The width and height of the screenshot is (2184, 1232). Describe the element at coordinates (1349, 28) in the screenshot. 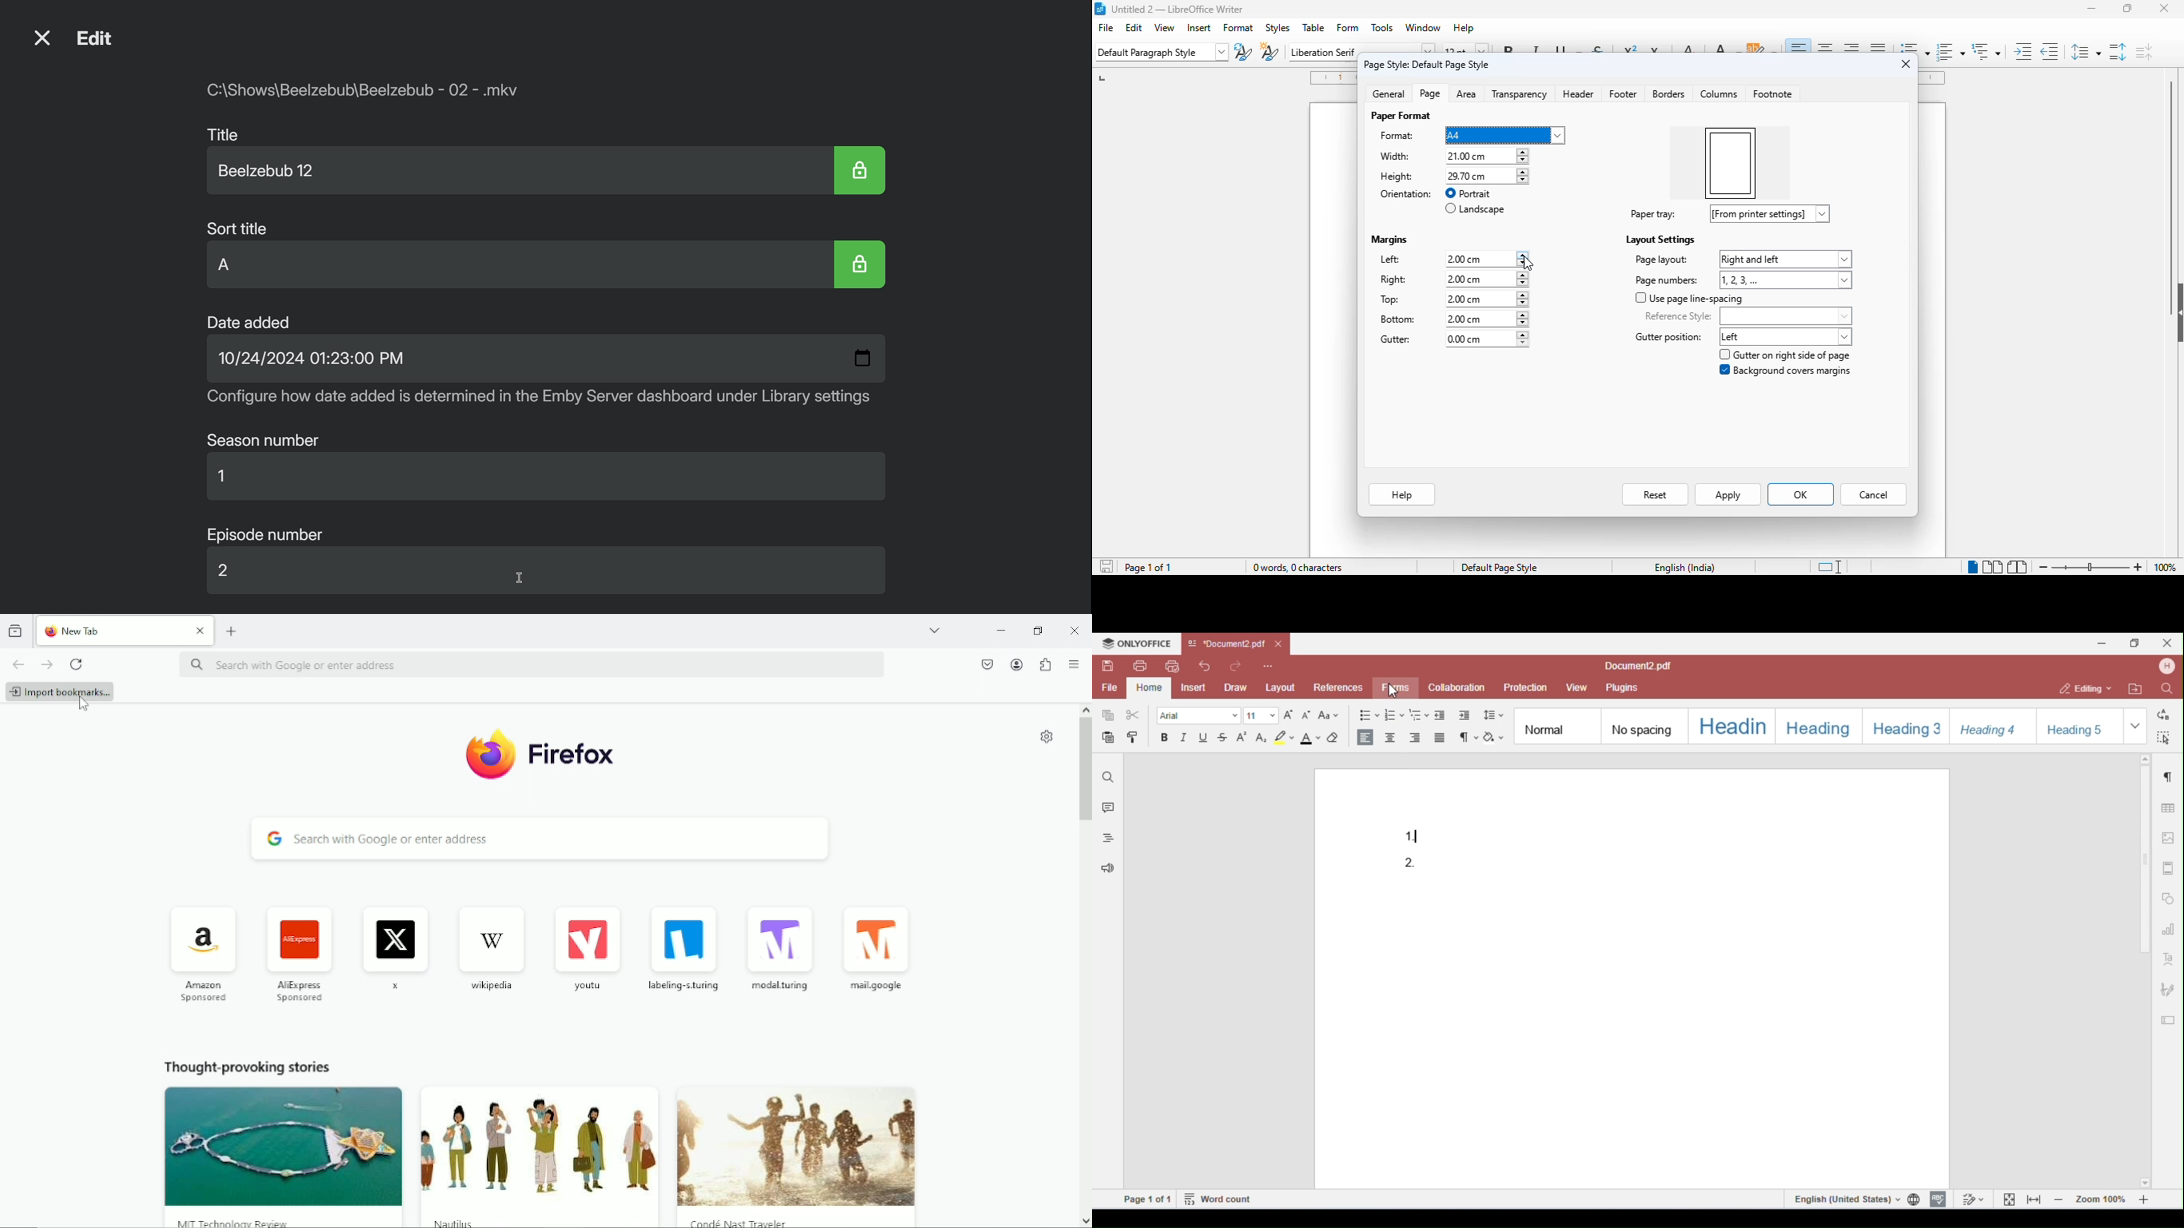

I see `form` at that location.